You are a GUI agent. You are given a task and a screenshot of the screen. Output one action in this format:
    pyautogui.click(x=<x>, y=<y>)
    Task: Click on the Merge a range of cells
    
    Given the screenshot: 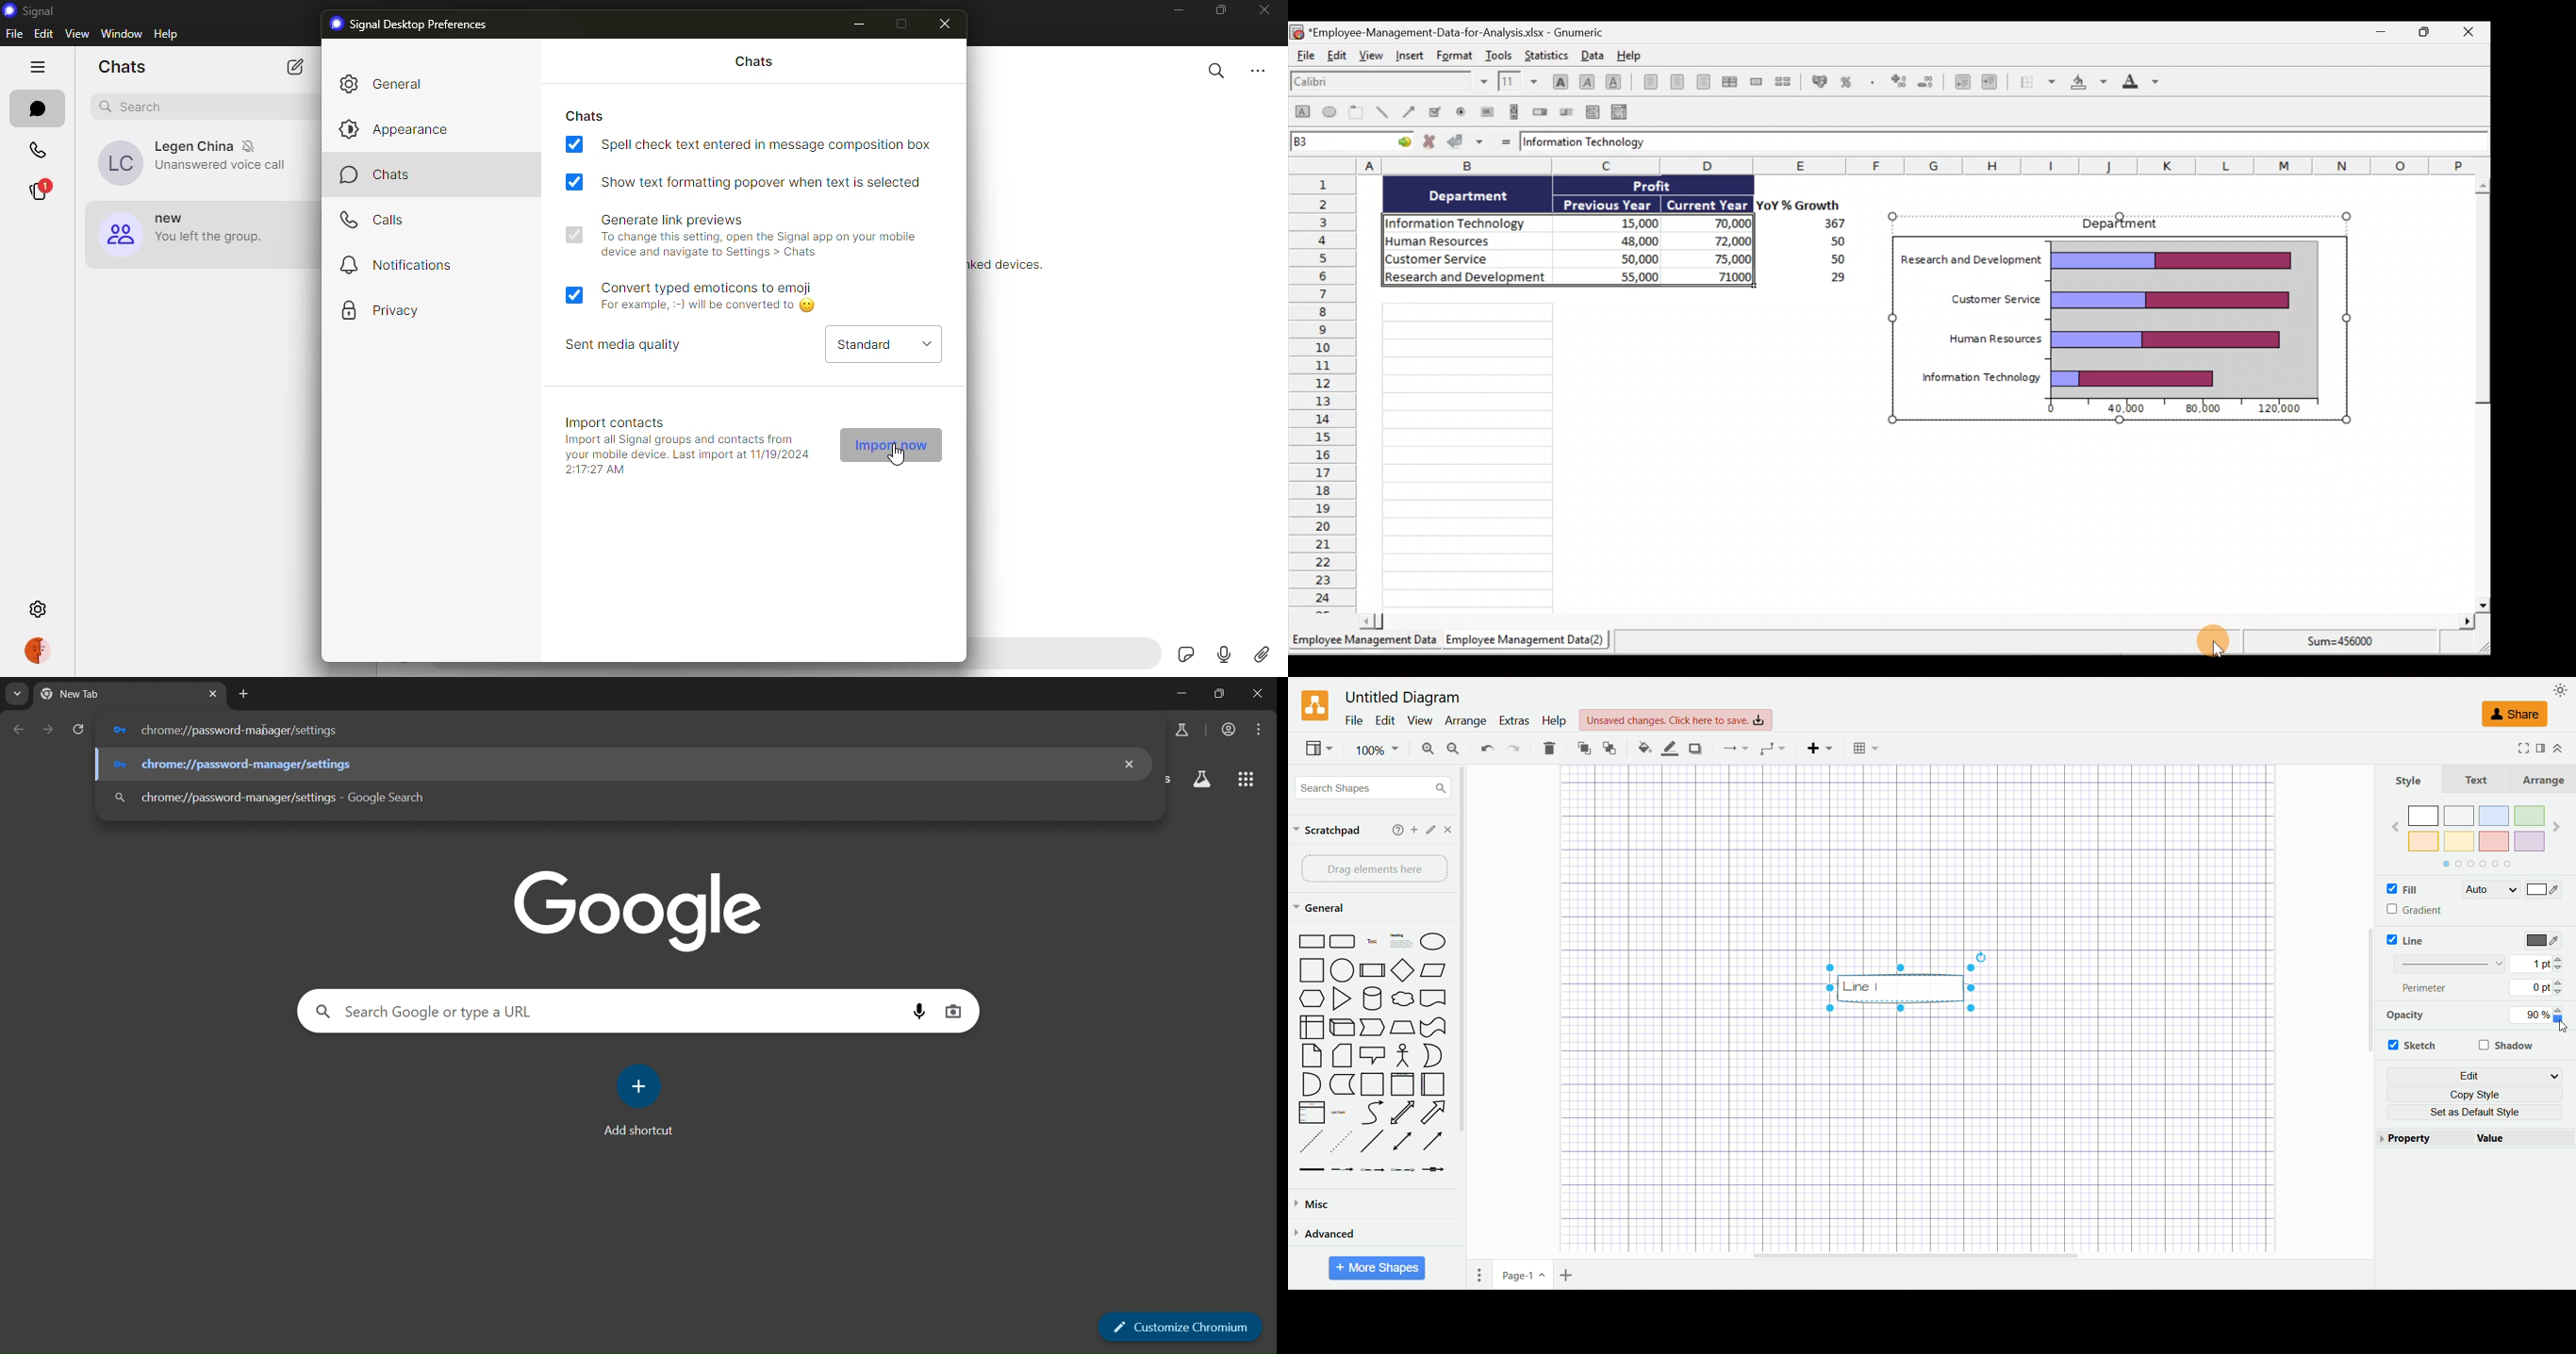 What is the action you would take?
    pyautogui.click(x=1756, y=81)
    